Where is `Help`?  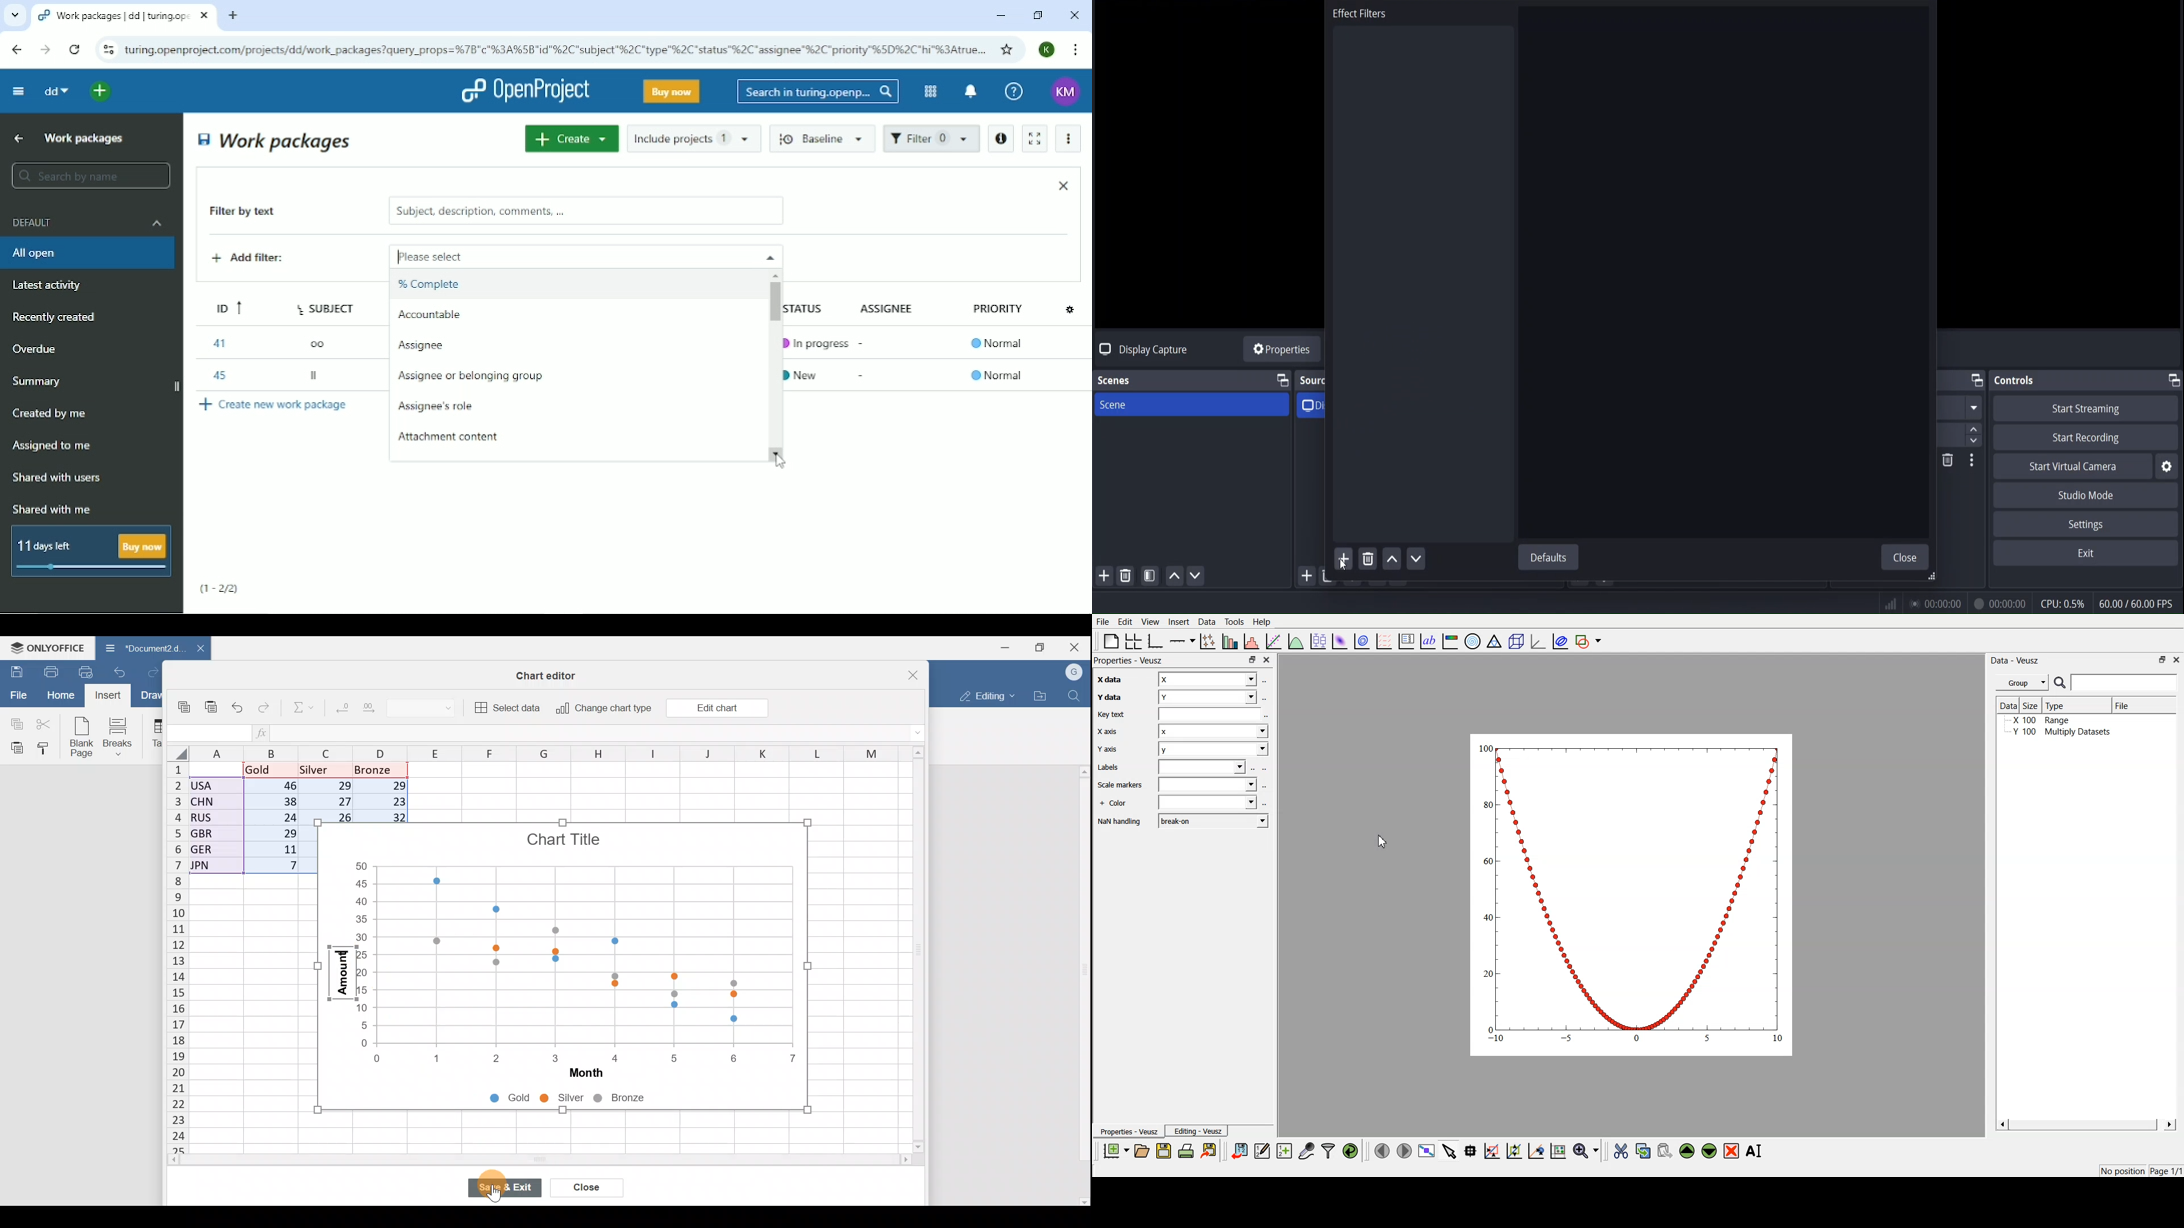 Help is located at coordinates (1265, 623).